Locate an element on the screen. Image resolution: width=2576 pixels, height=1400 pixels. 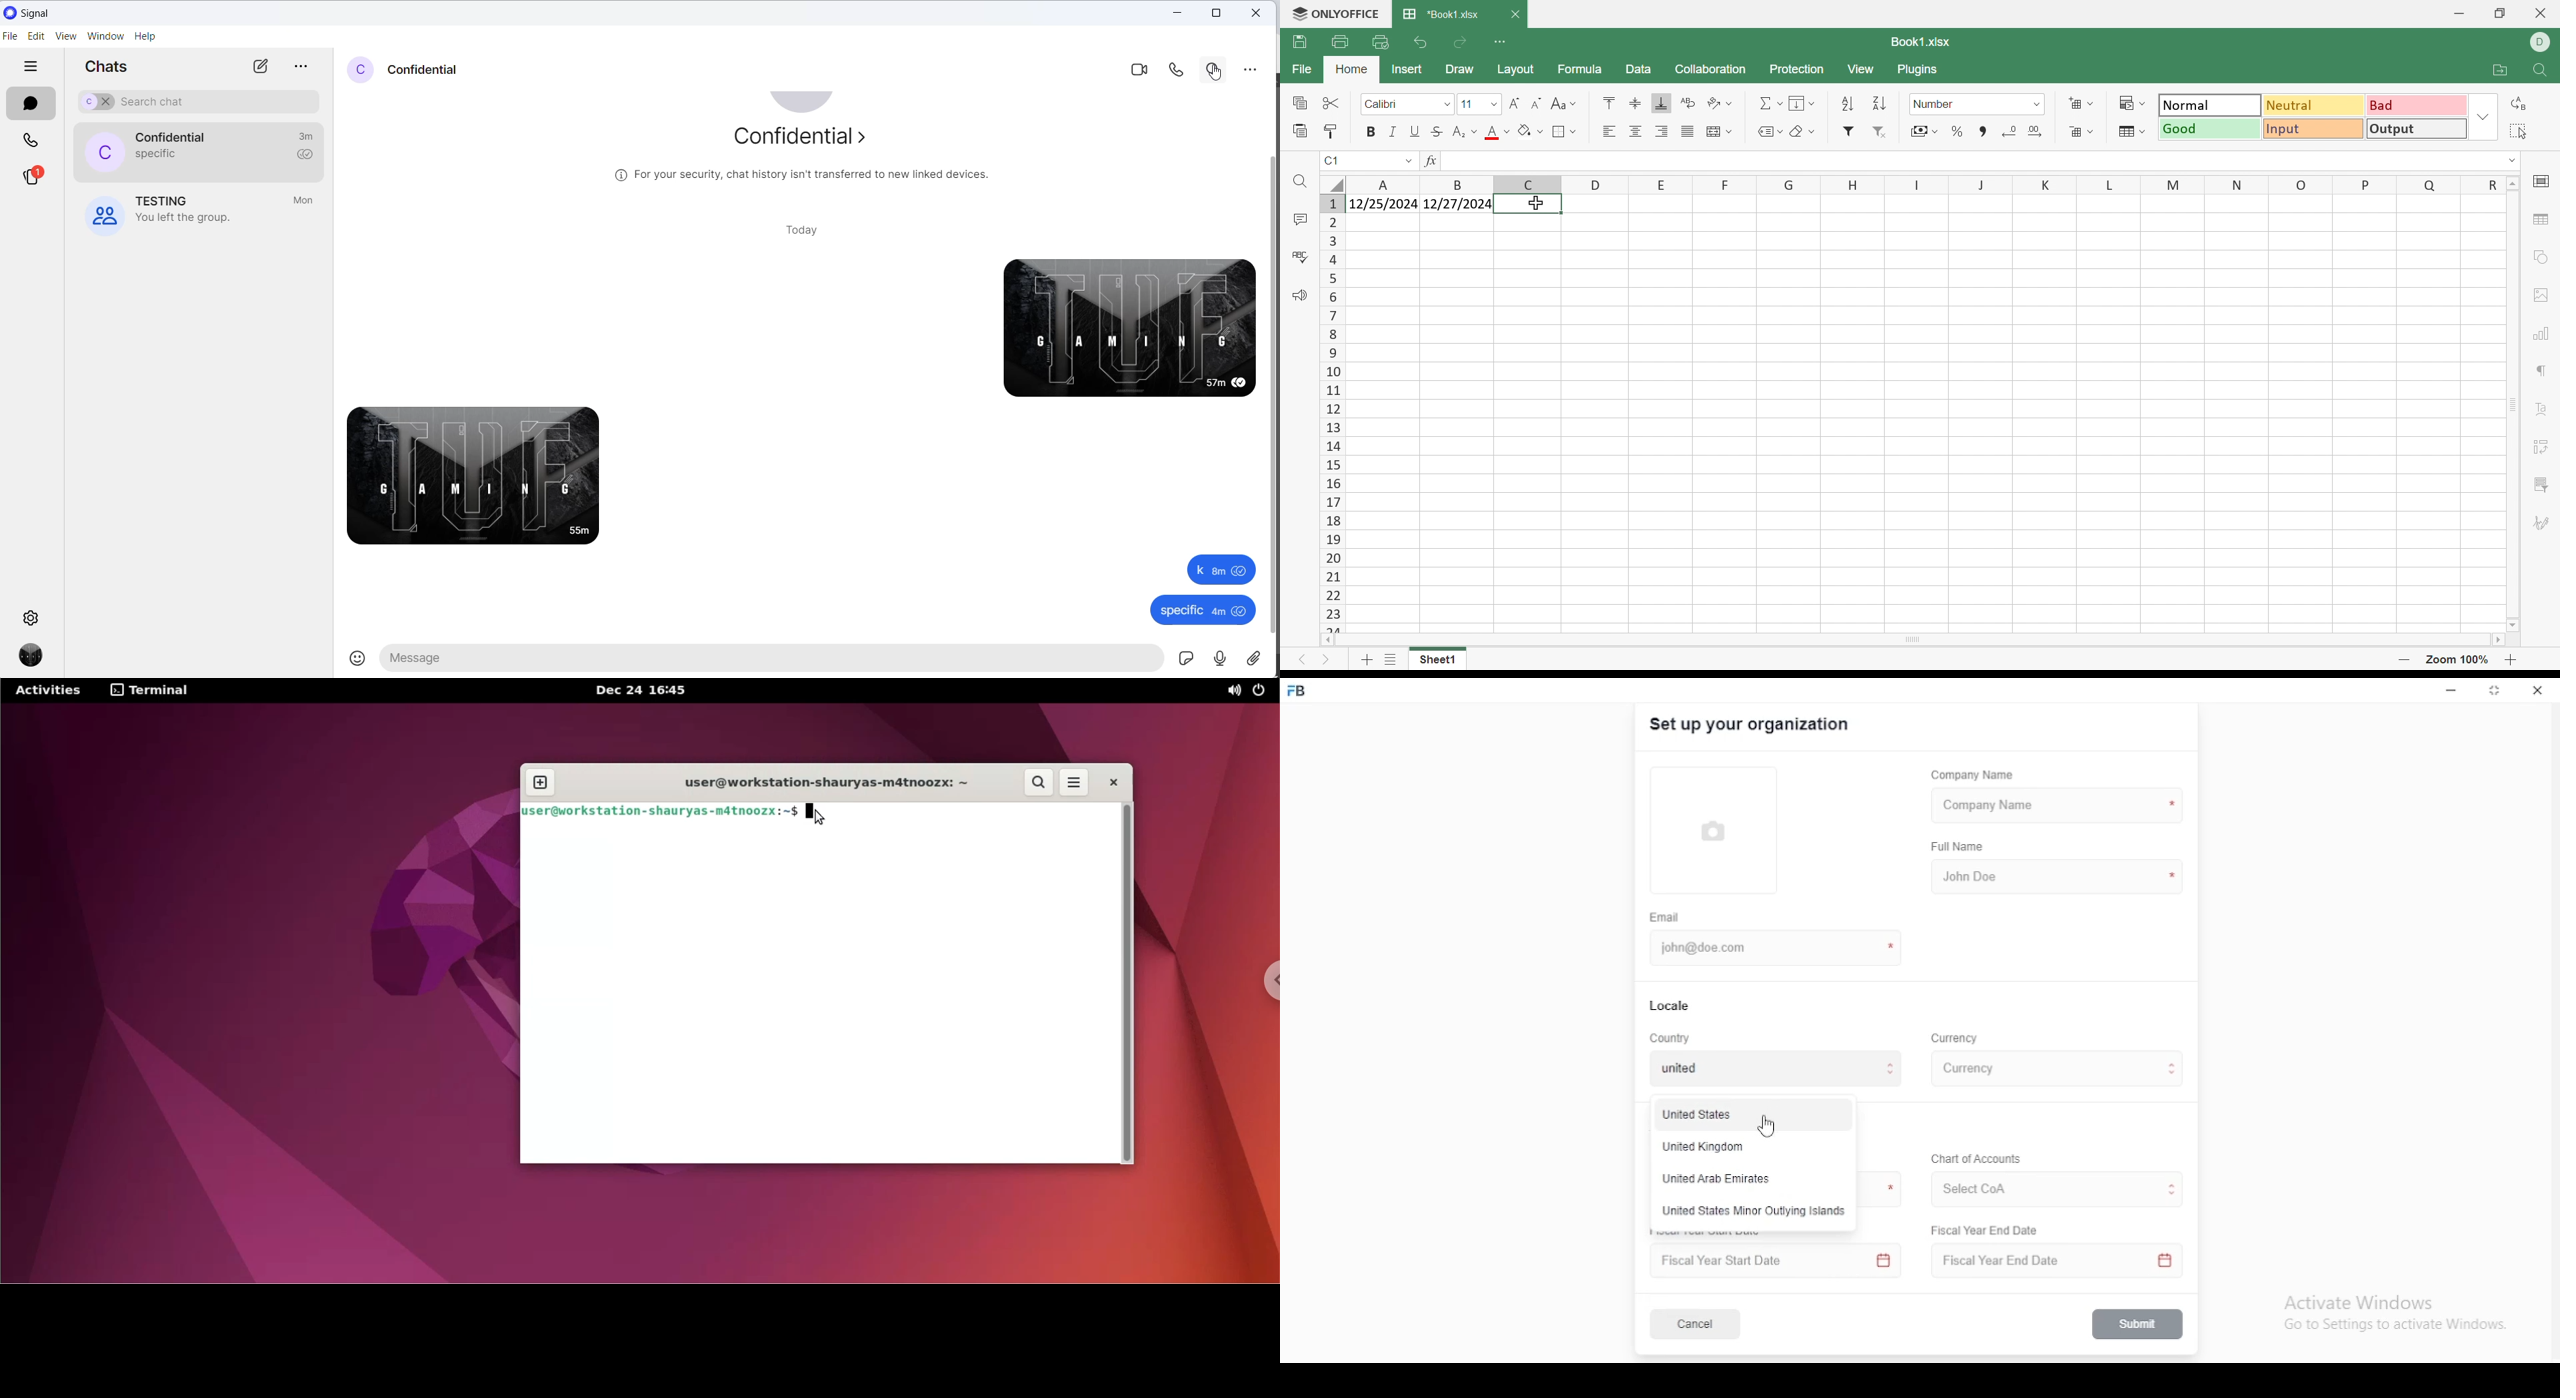
Fiscal Year End Date is located at coordinates (1986, 1230).